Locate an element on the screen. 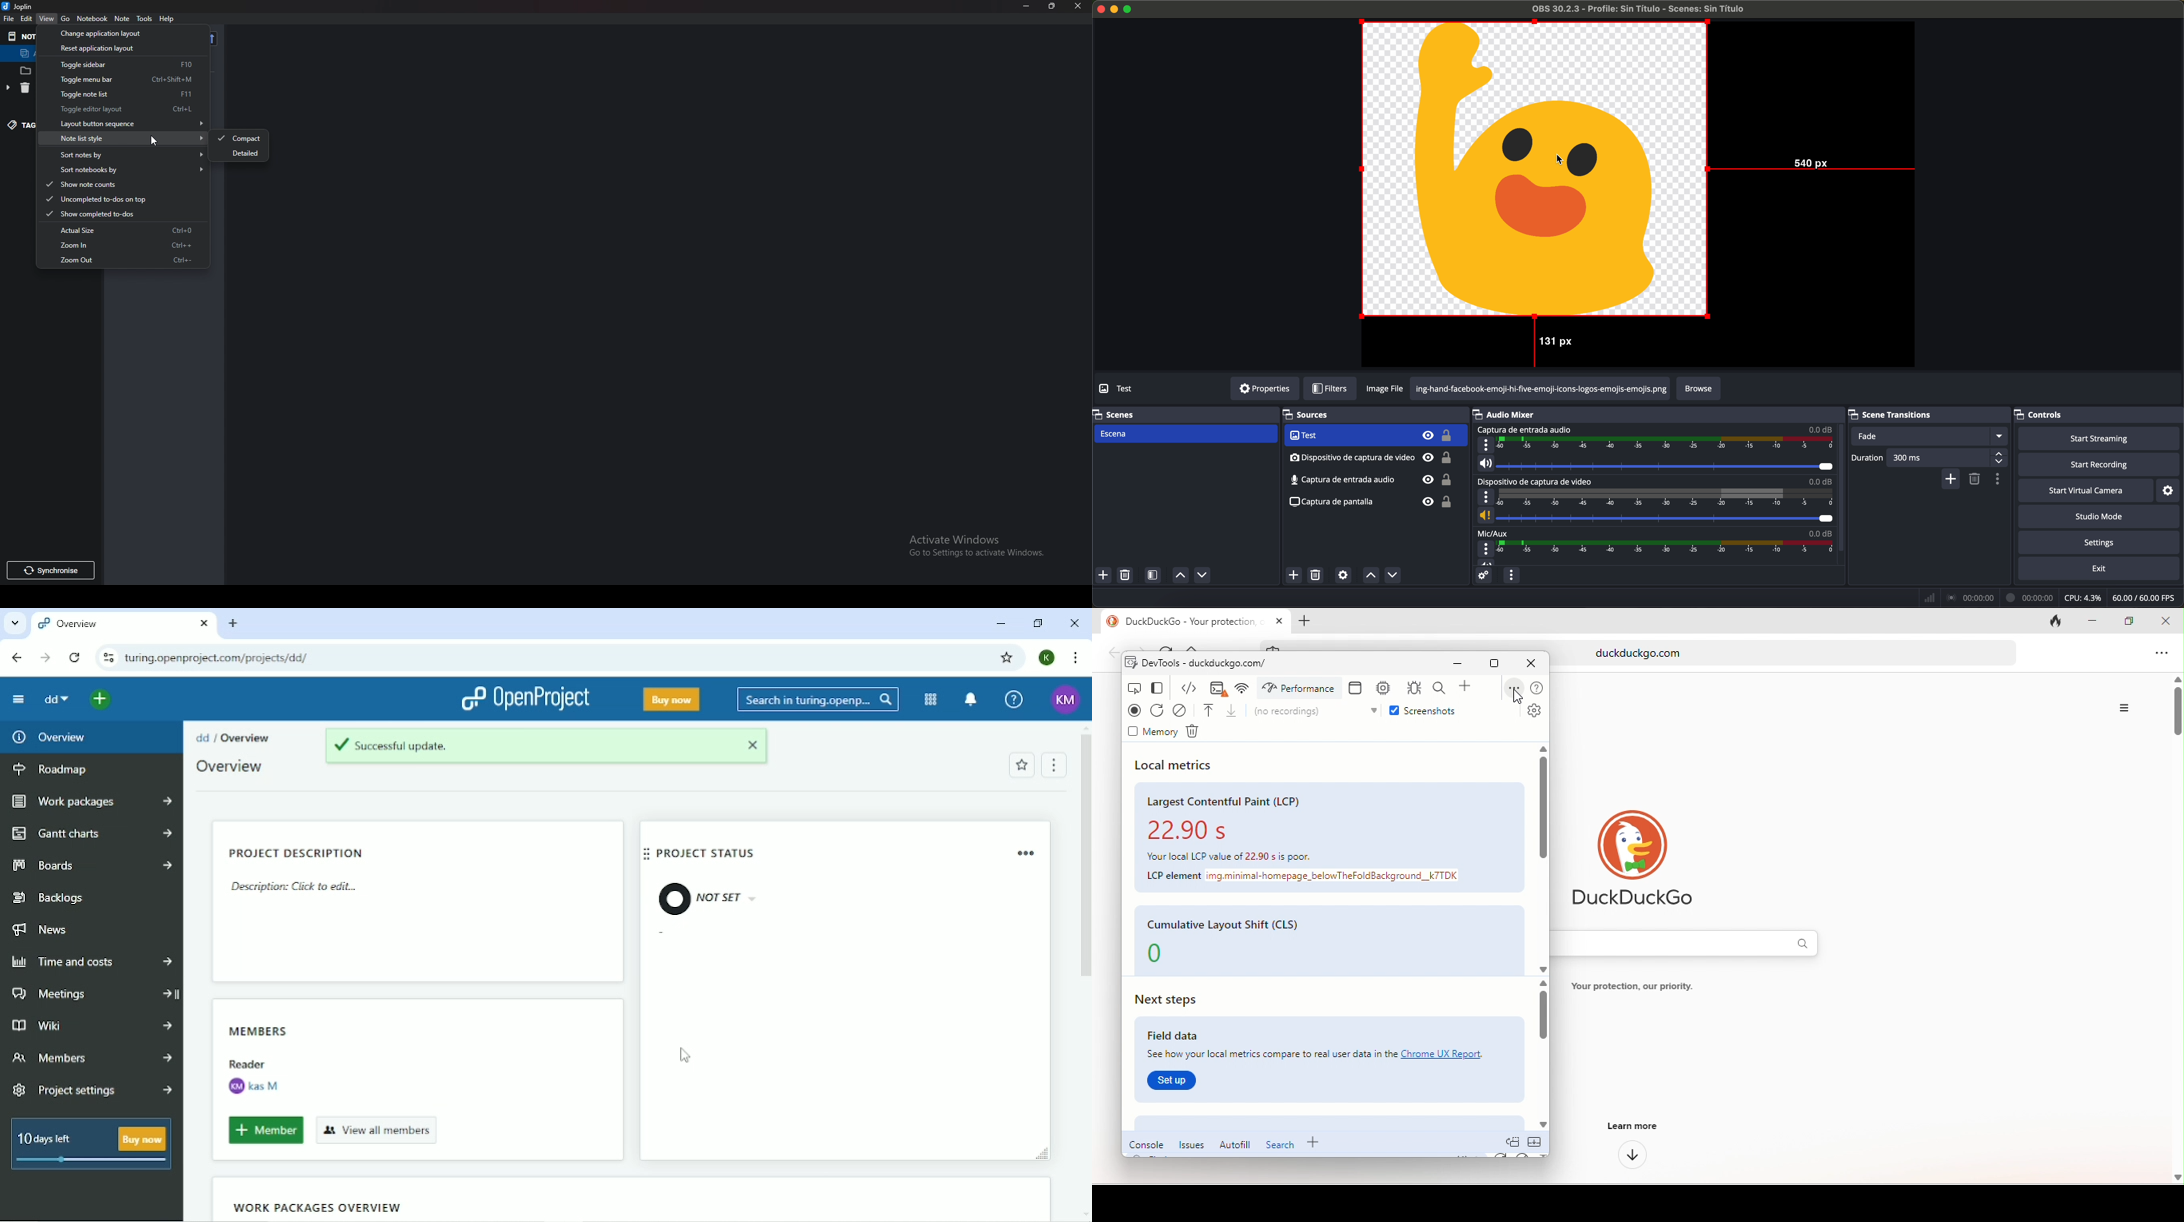  go is located at coordinates (66, 18).